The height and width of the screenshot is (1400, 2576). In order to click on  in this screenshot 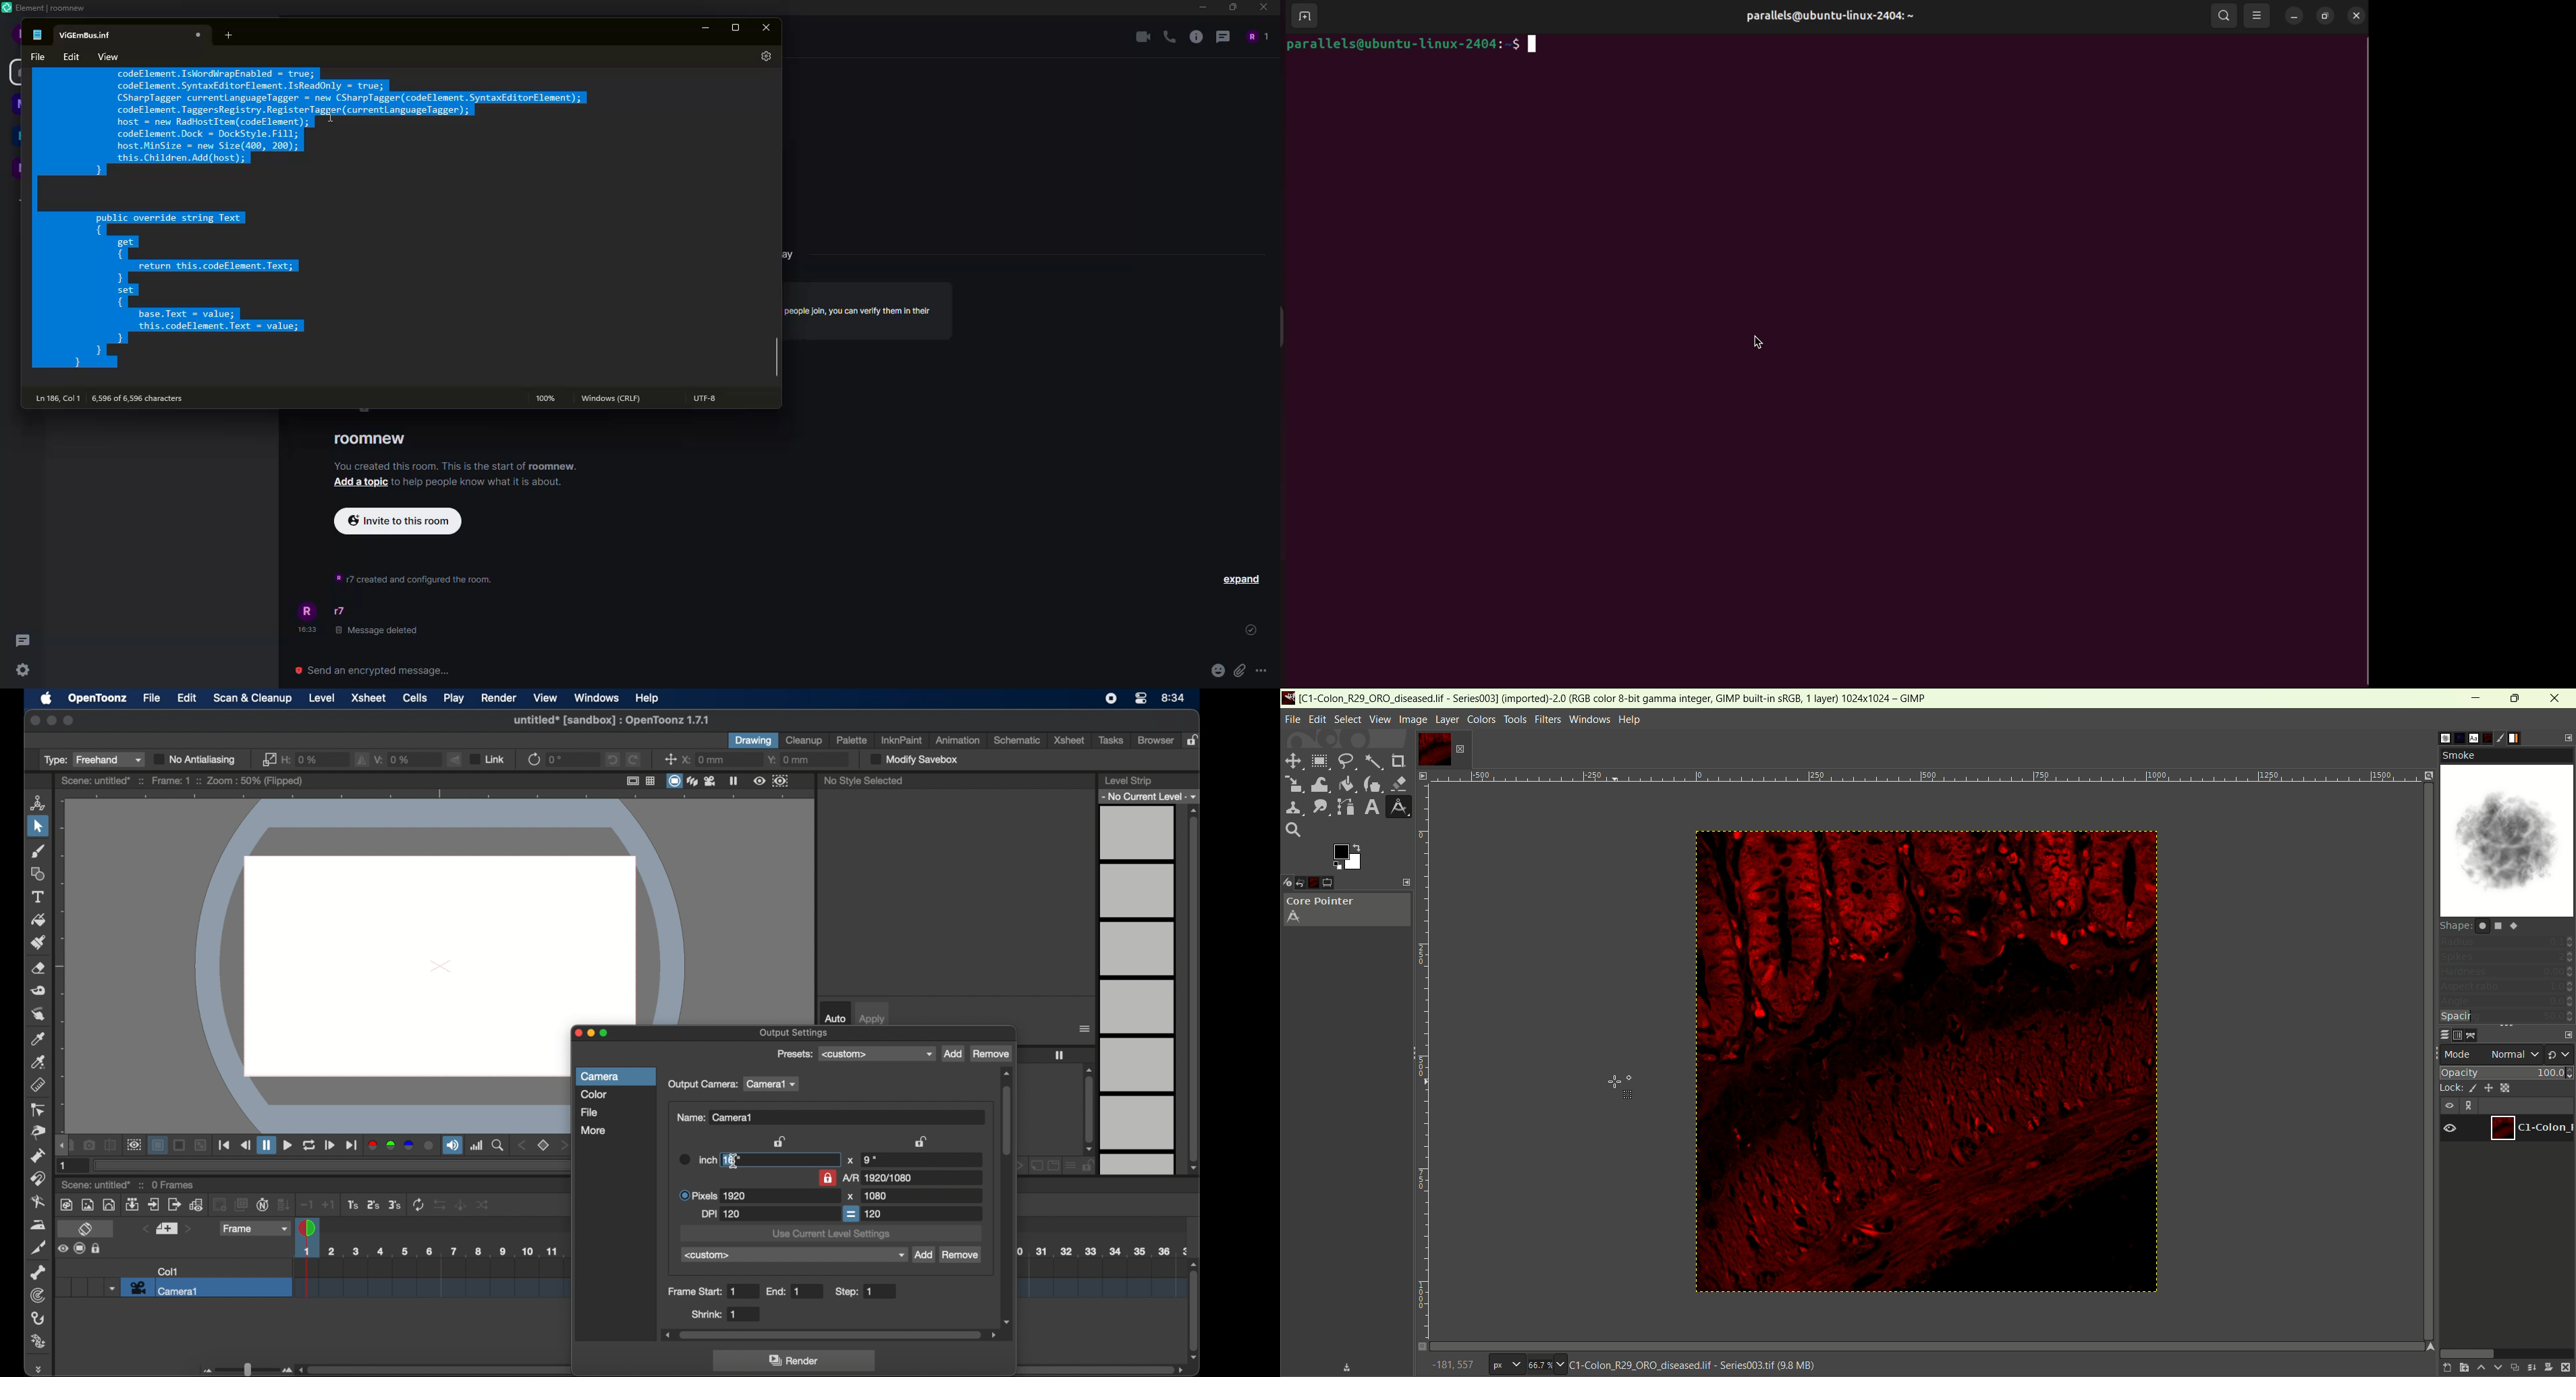, I will do `click(133, 1205)`.